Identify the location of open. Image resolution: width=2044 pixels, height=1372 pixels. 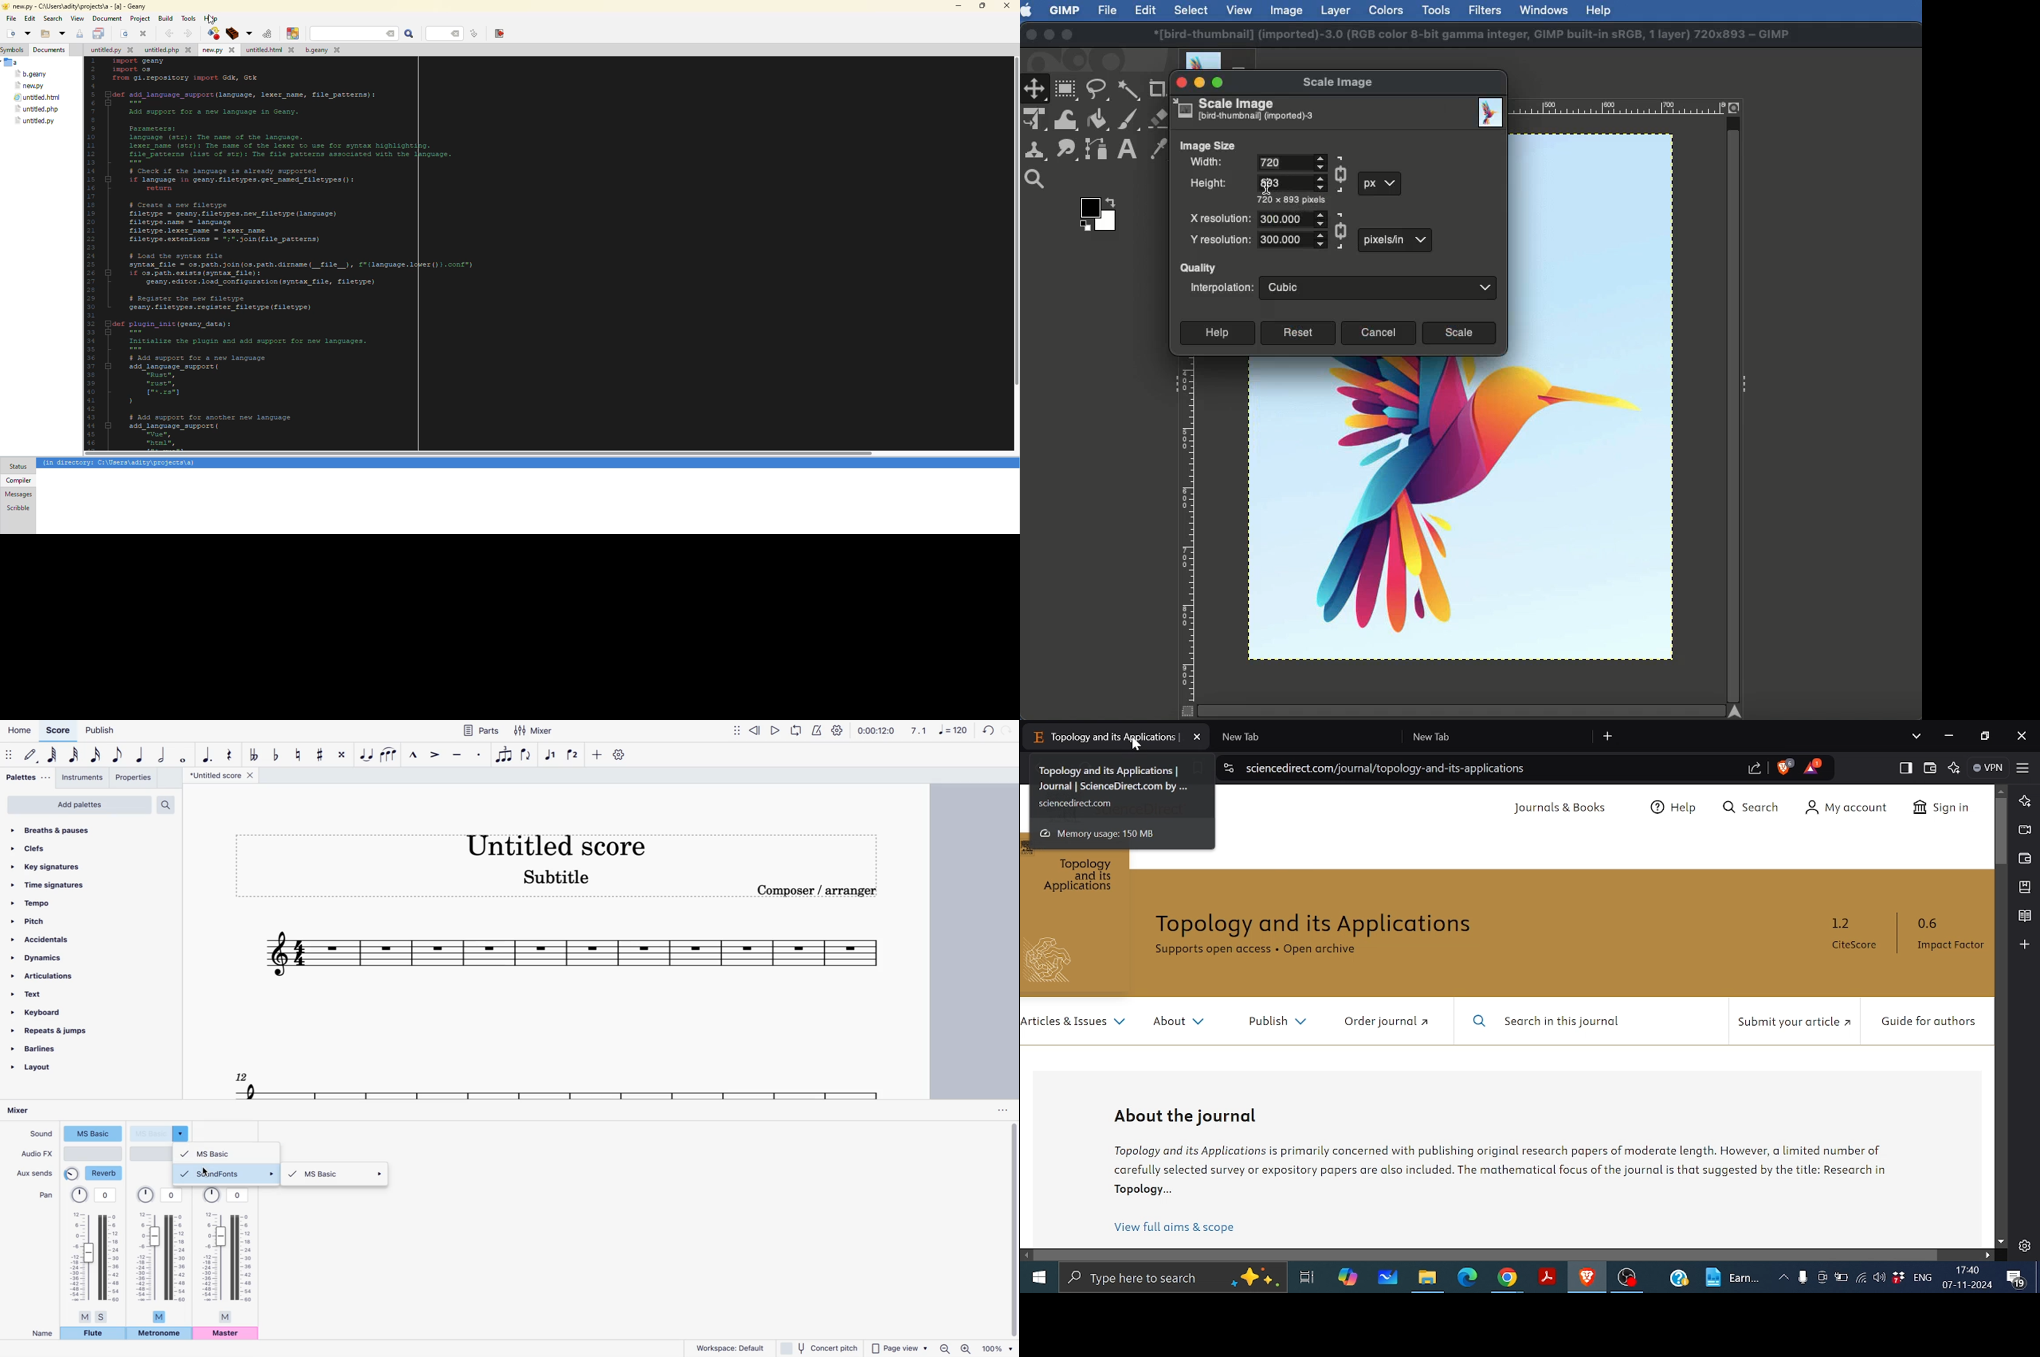
(42, 35).